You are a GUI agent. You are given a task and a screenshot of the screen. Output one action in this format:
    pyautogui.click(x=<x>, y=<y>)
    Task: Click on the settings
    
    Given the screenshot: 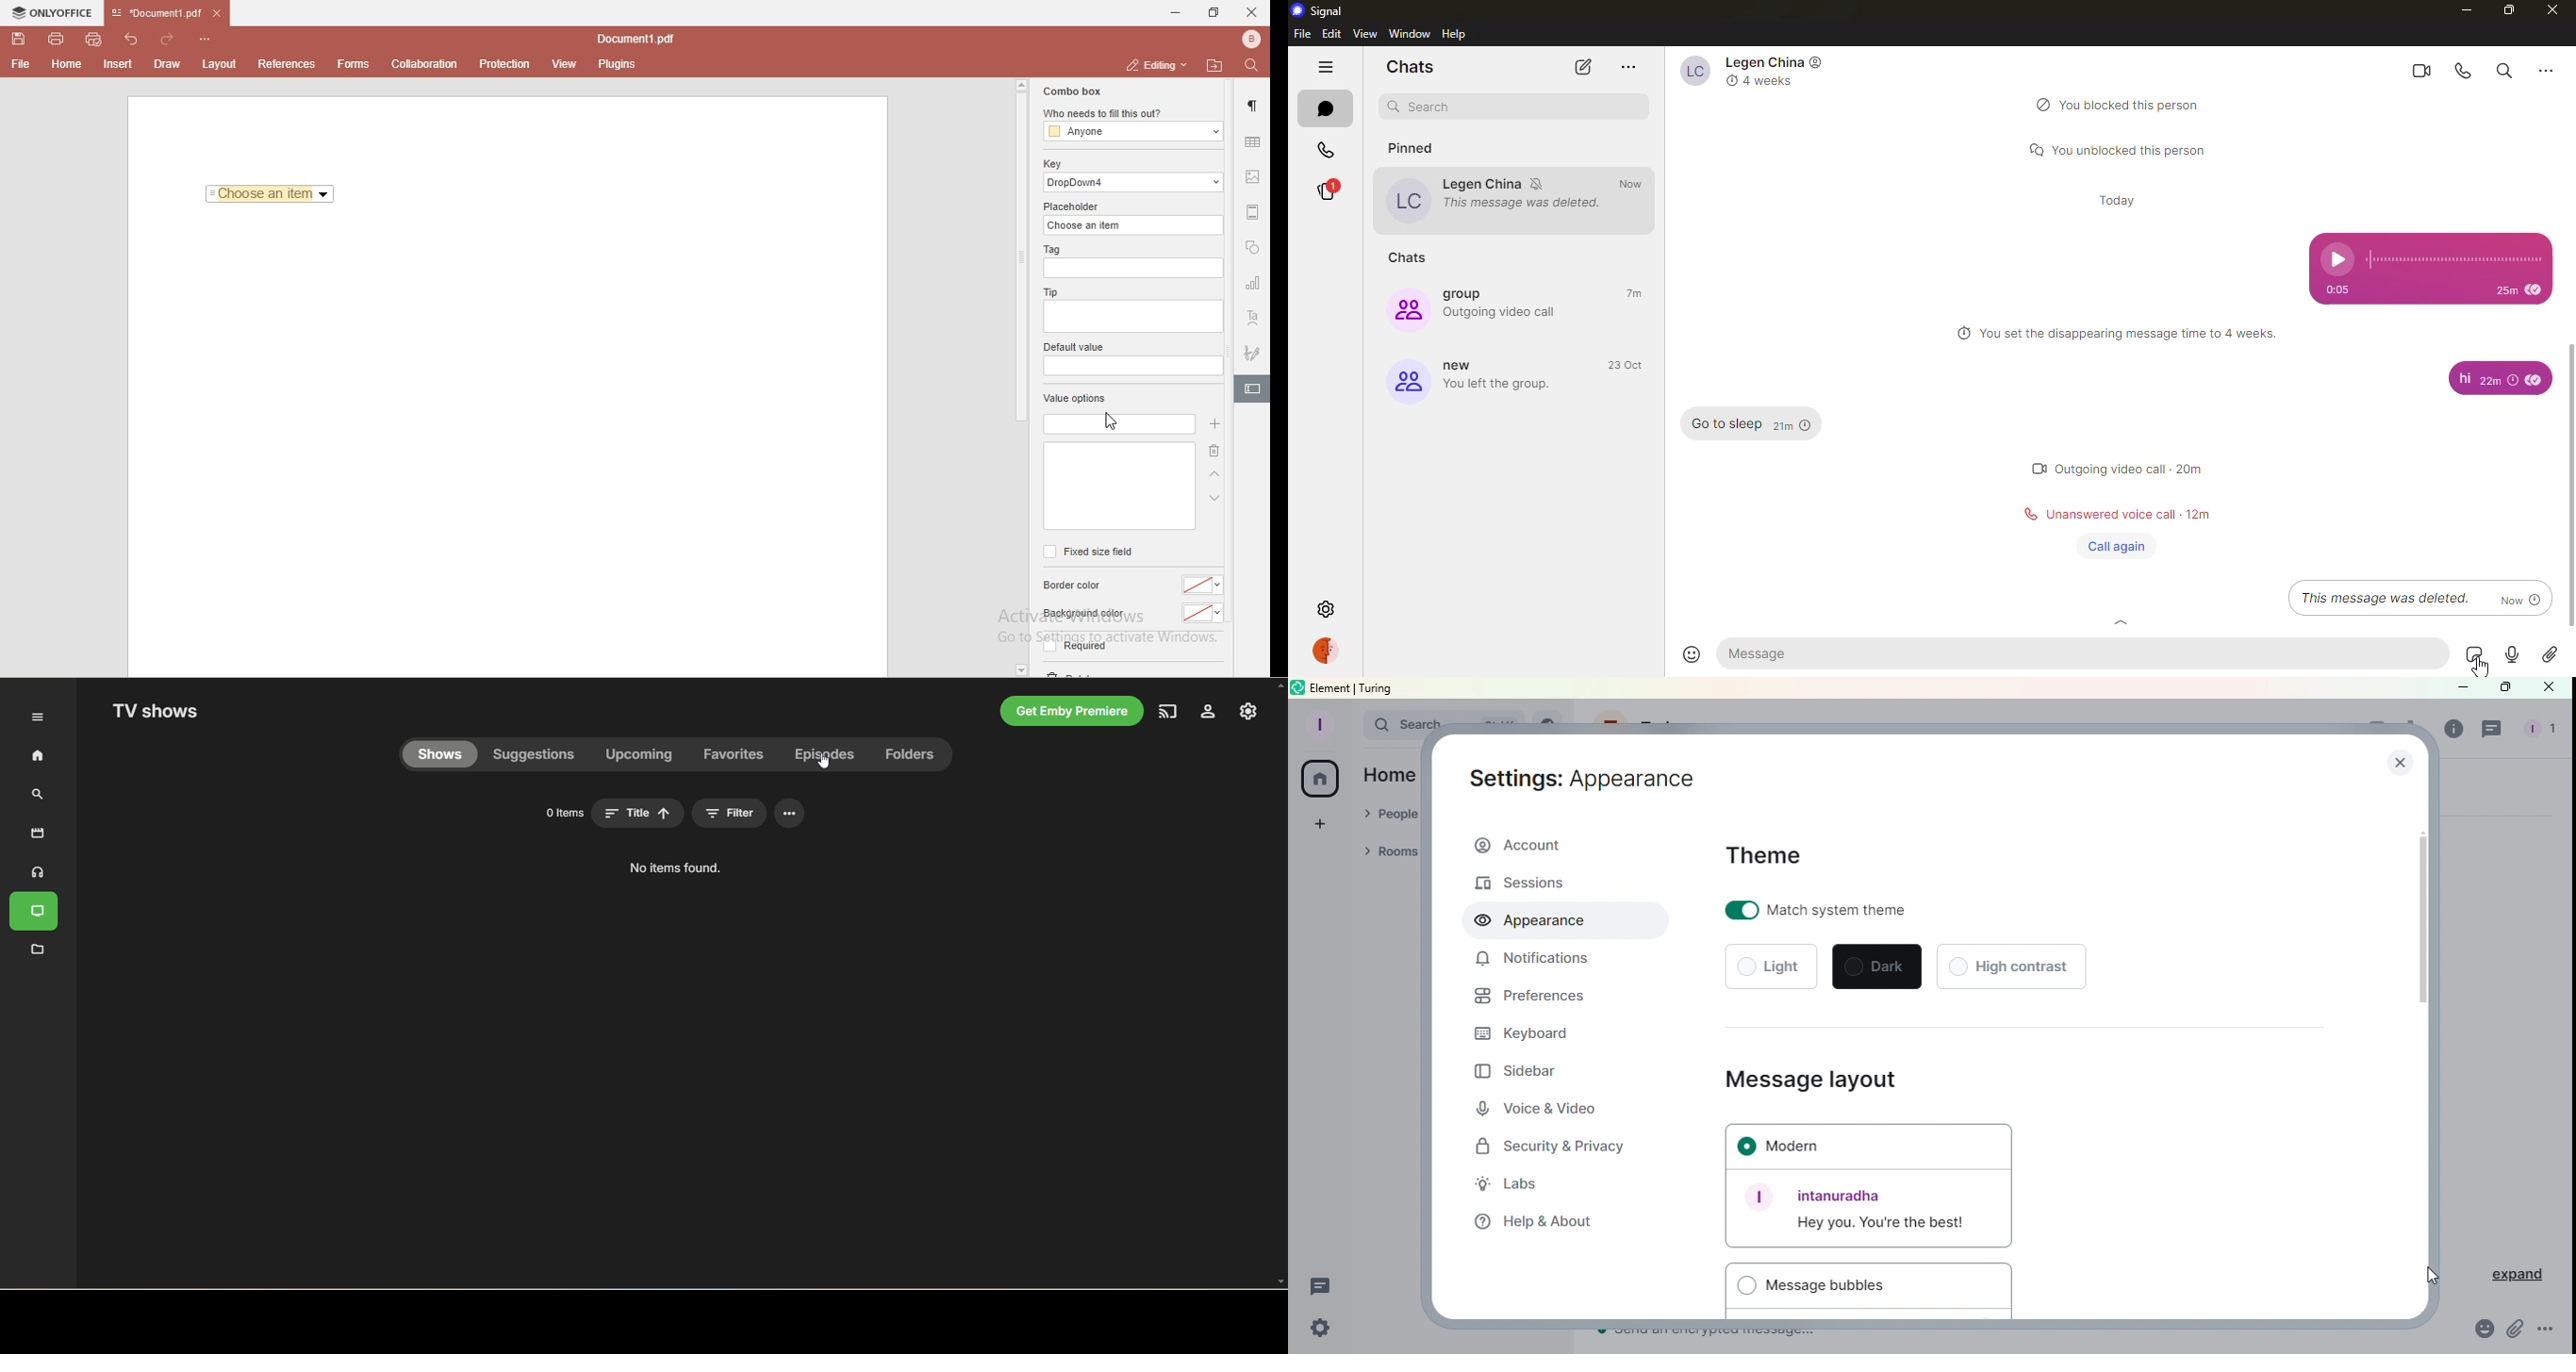 What is the action you would take?
    pyautogui.click(x=1327, y=610)
    